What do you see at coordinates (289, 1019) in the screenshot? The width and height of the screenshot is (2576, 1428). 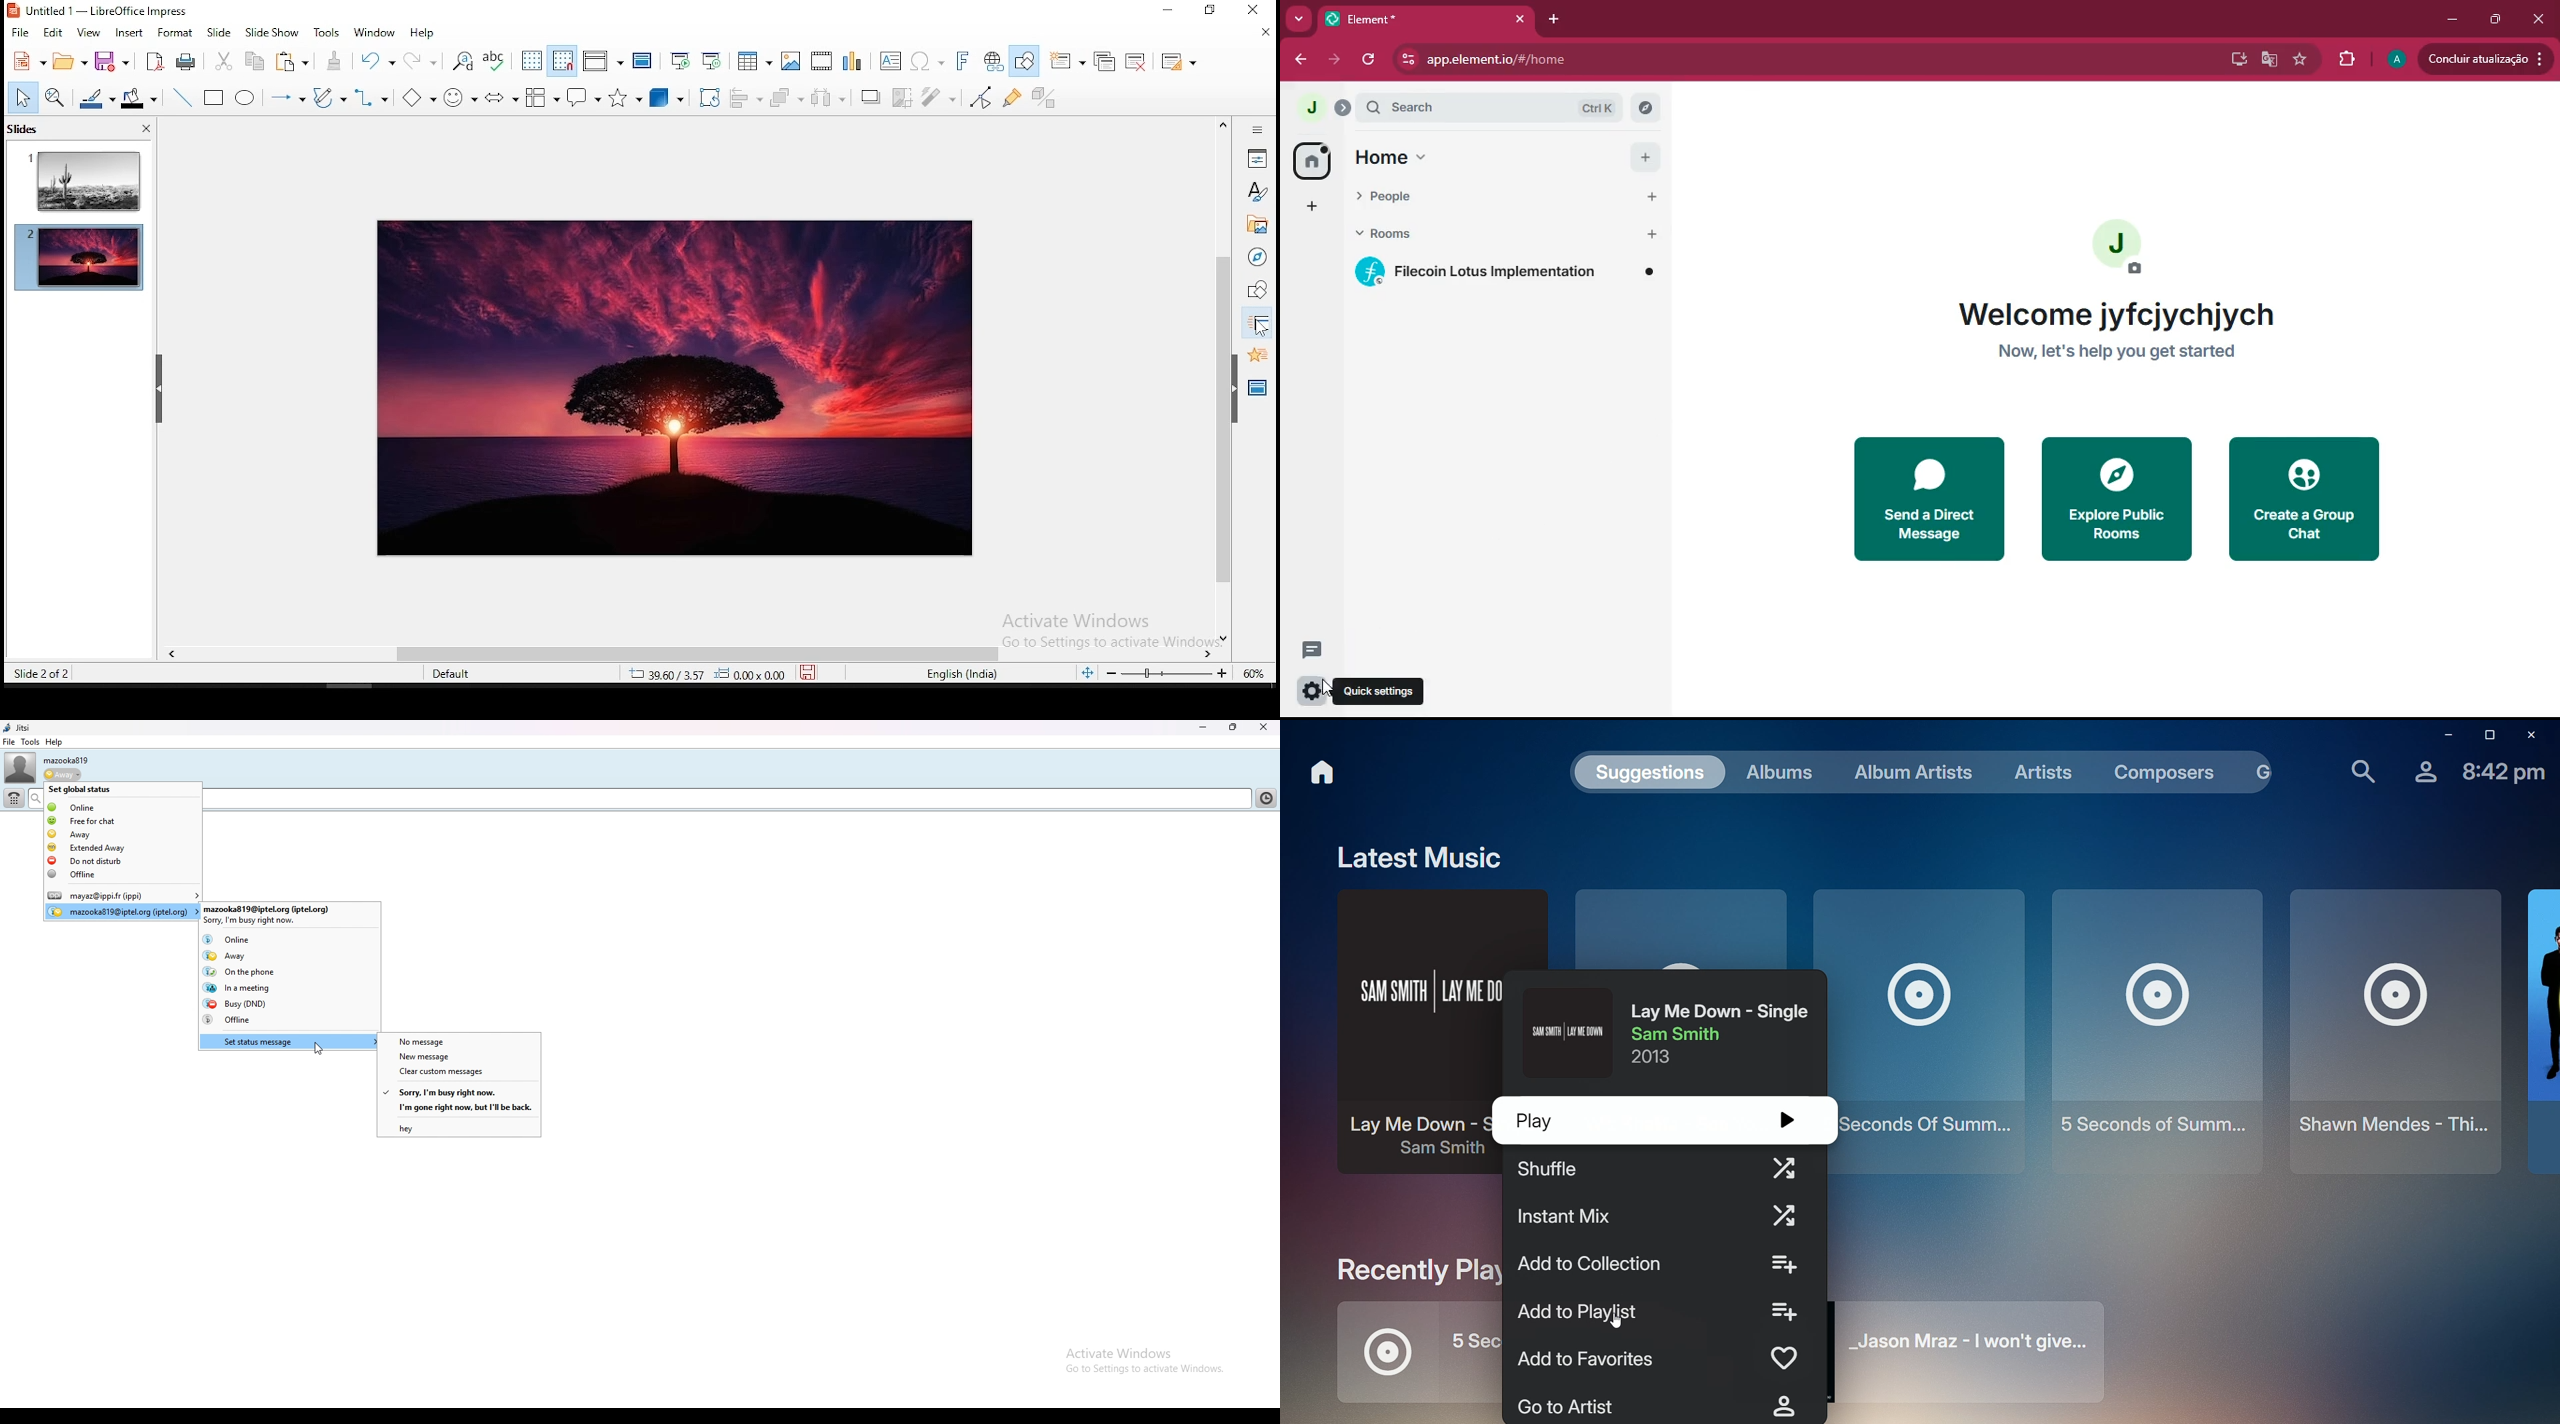 I see `offline` at bounding box center [289, 1019].